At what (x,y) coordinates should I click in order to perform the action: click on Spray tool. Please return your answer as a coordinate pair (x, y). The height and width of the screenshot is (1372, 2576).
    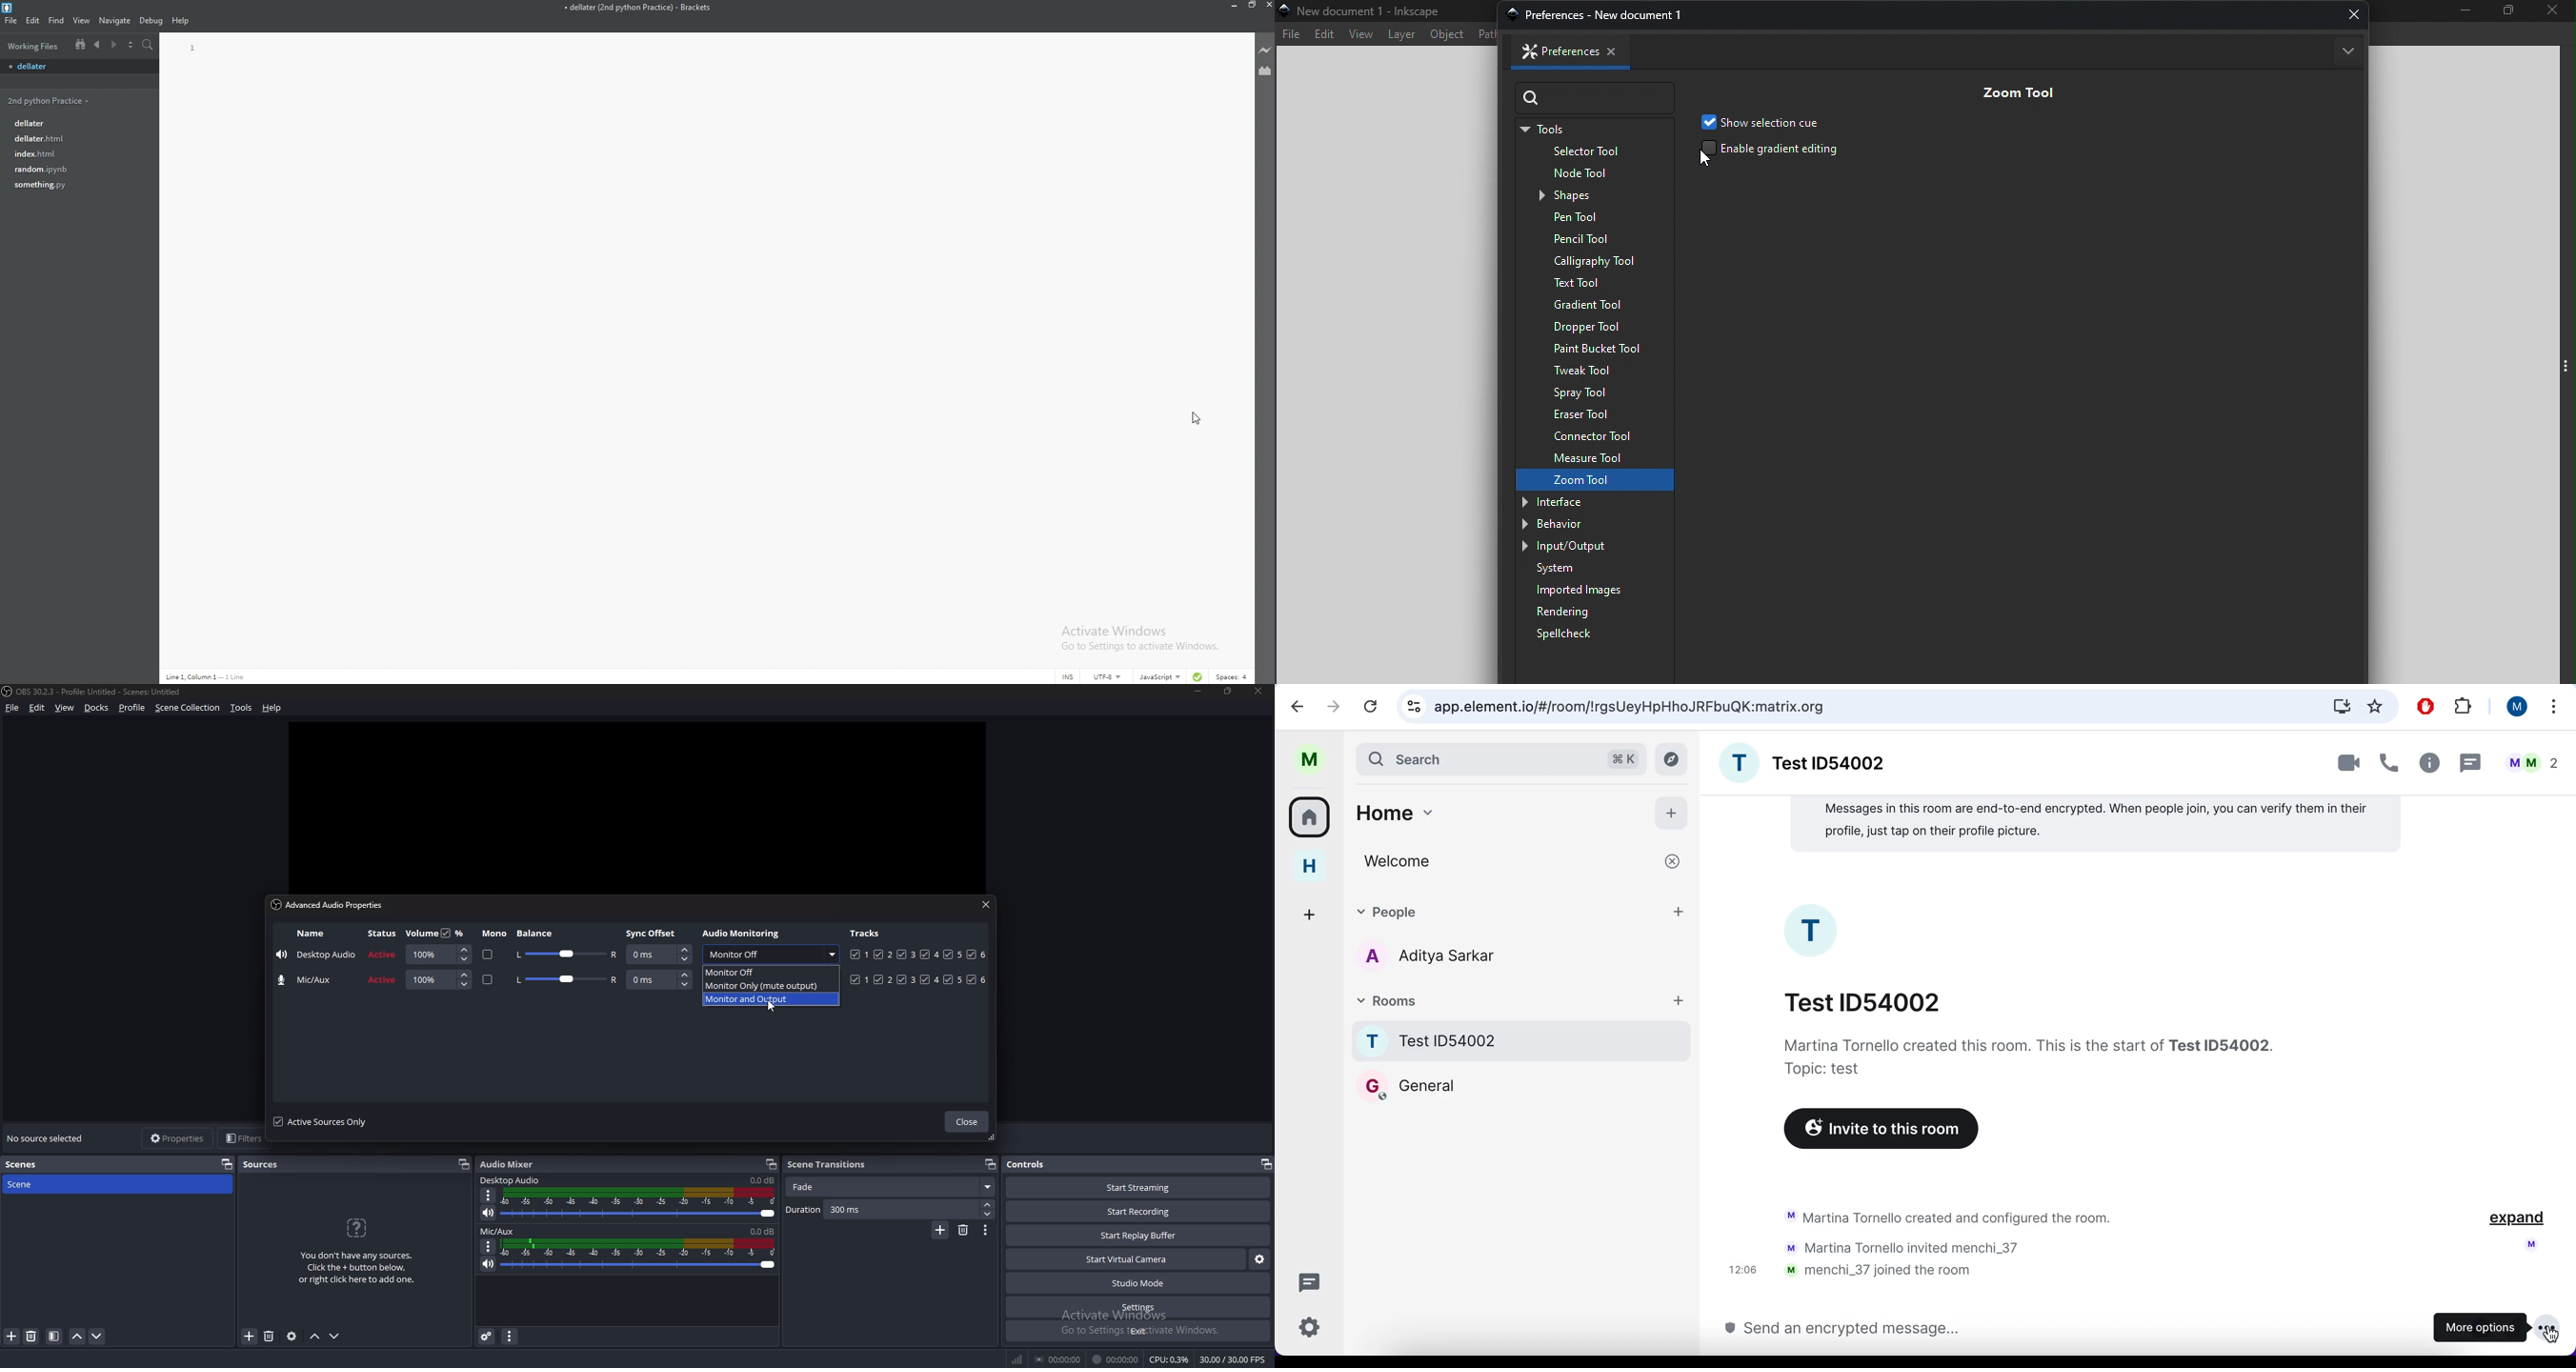
    Looking at the image, I should click on (1597, 392).